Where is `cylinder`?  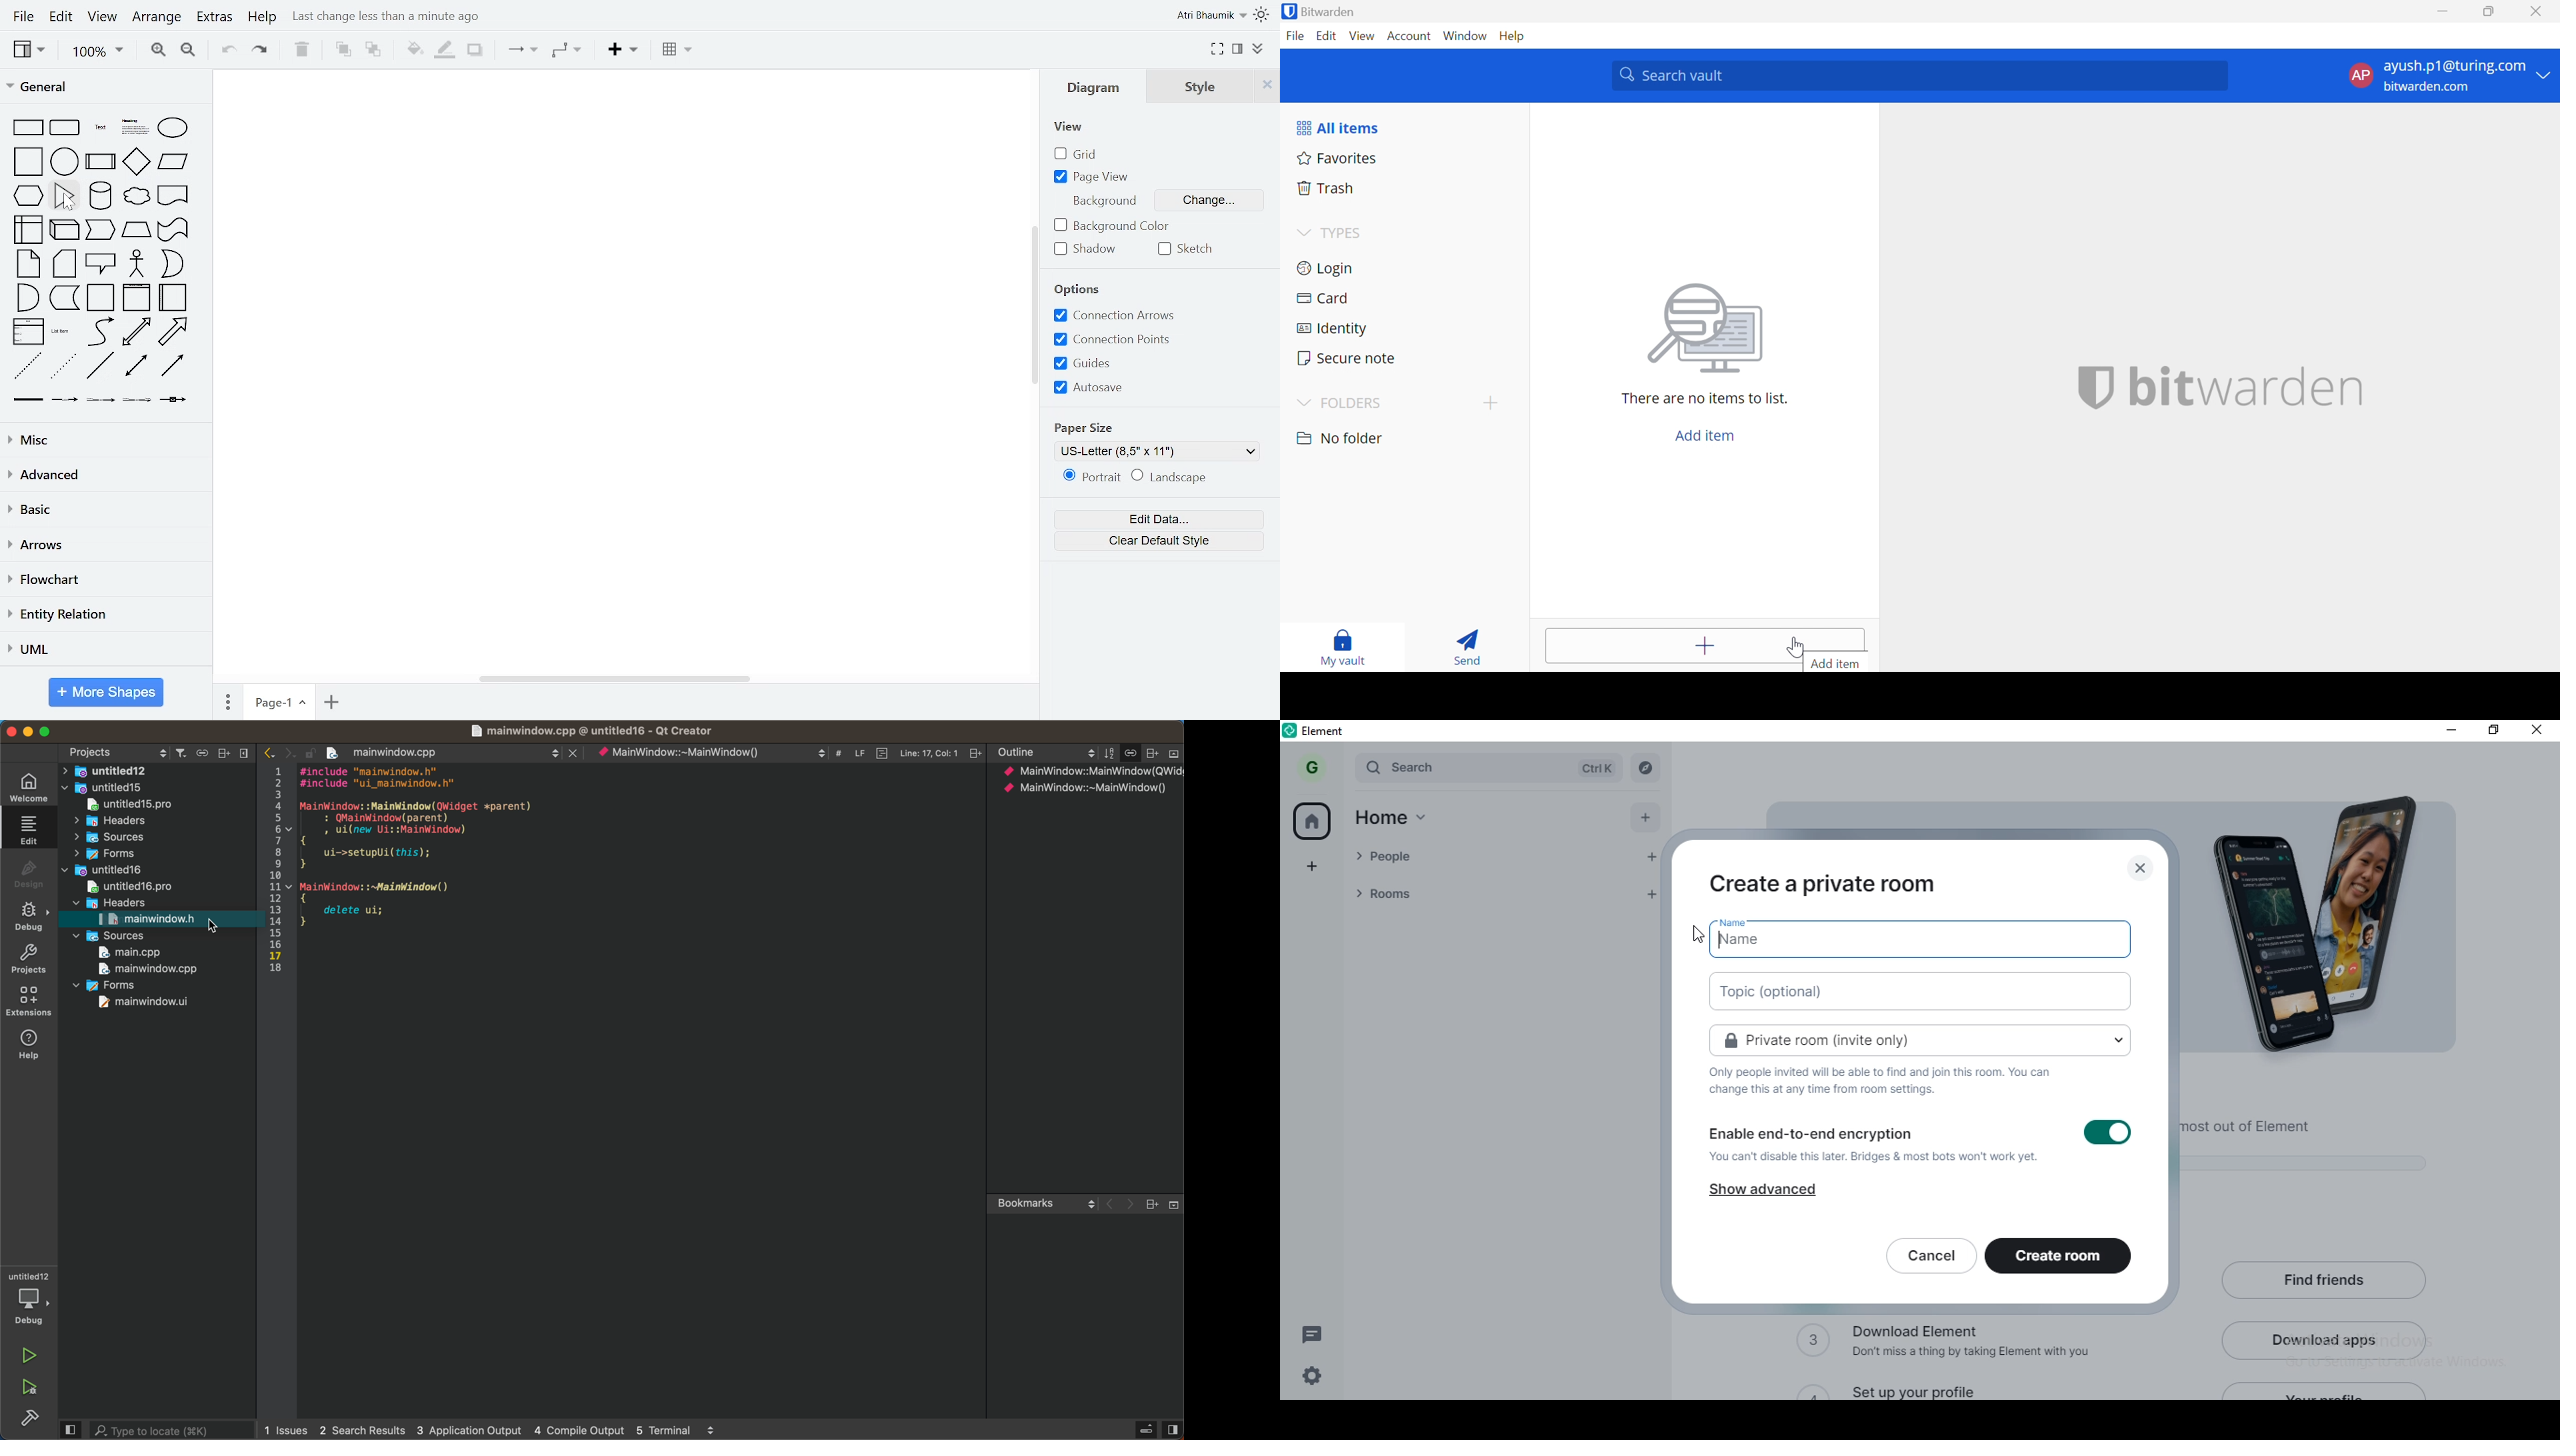
cylinder is located at coordinates (100, 195).